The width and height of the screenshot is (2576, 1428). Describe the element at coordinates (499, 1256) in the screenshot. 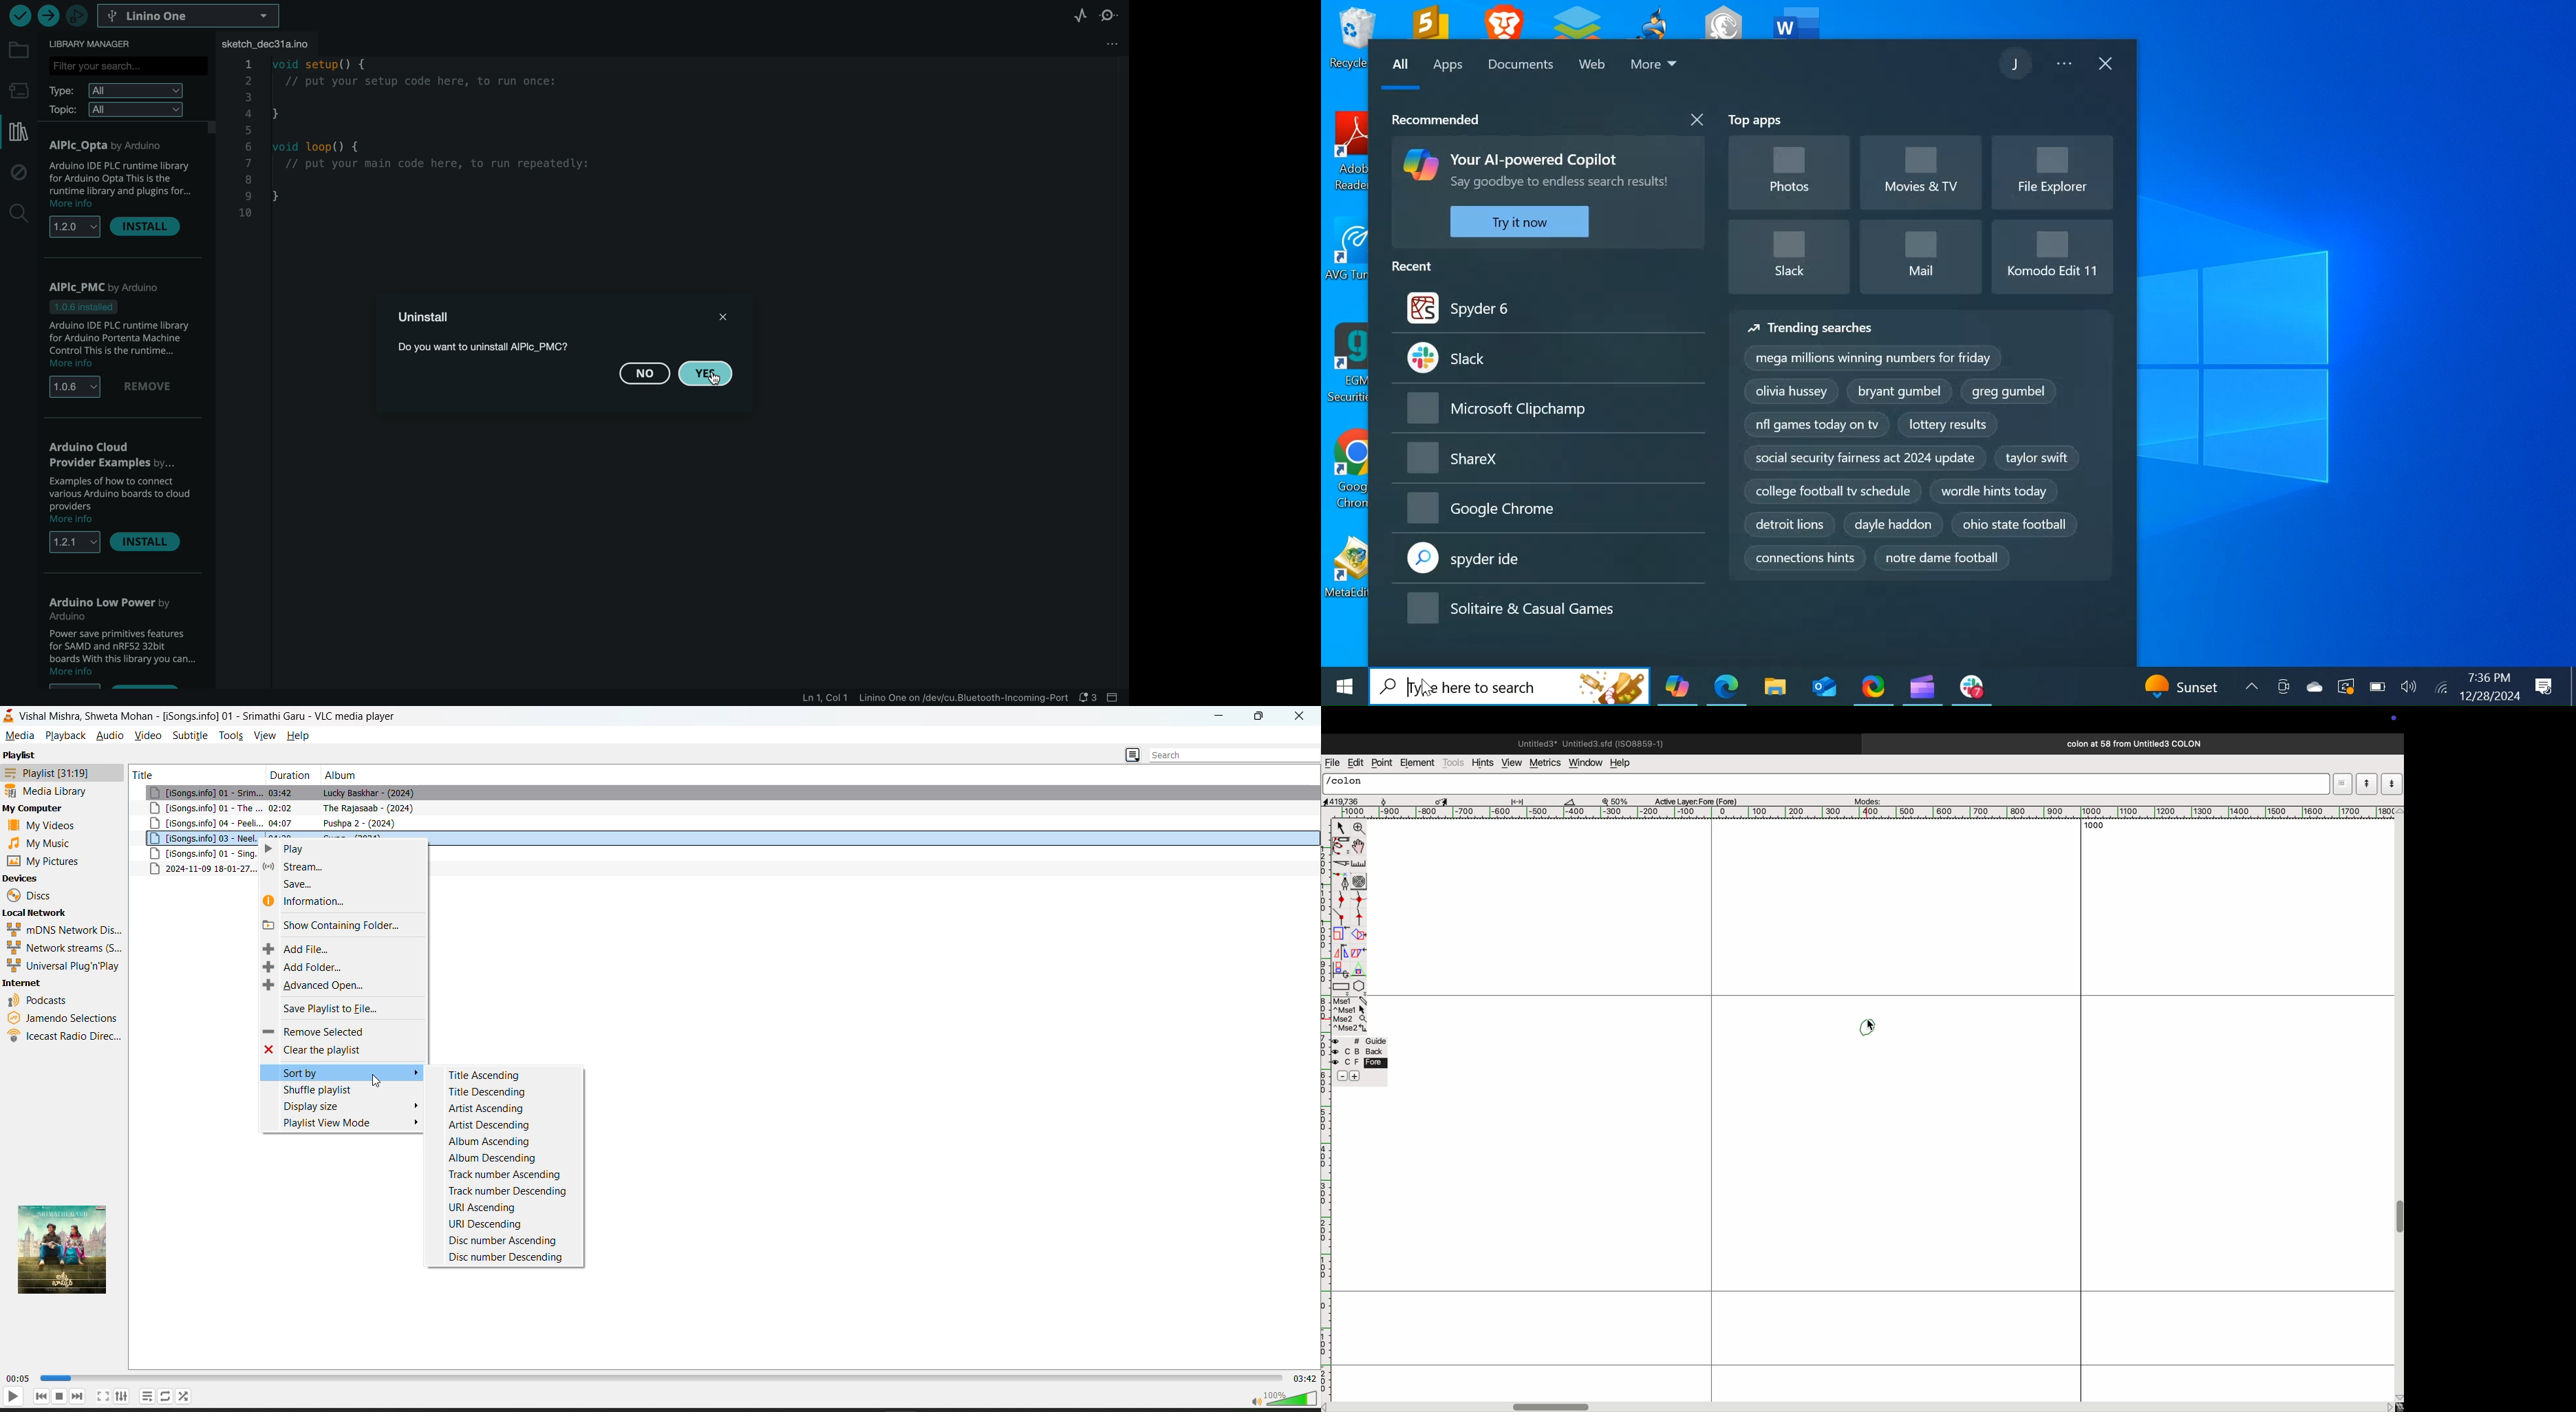

I see `disc number descending` at that location.